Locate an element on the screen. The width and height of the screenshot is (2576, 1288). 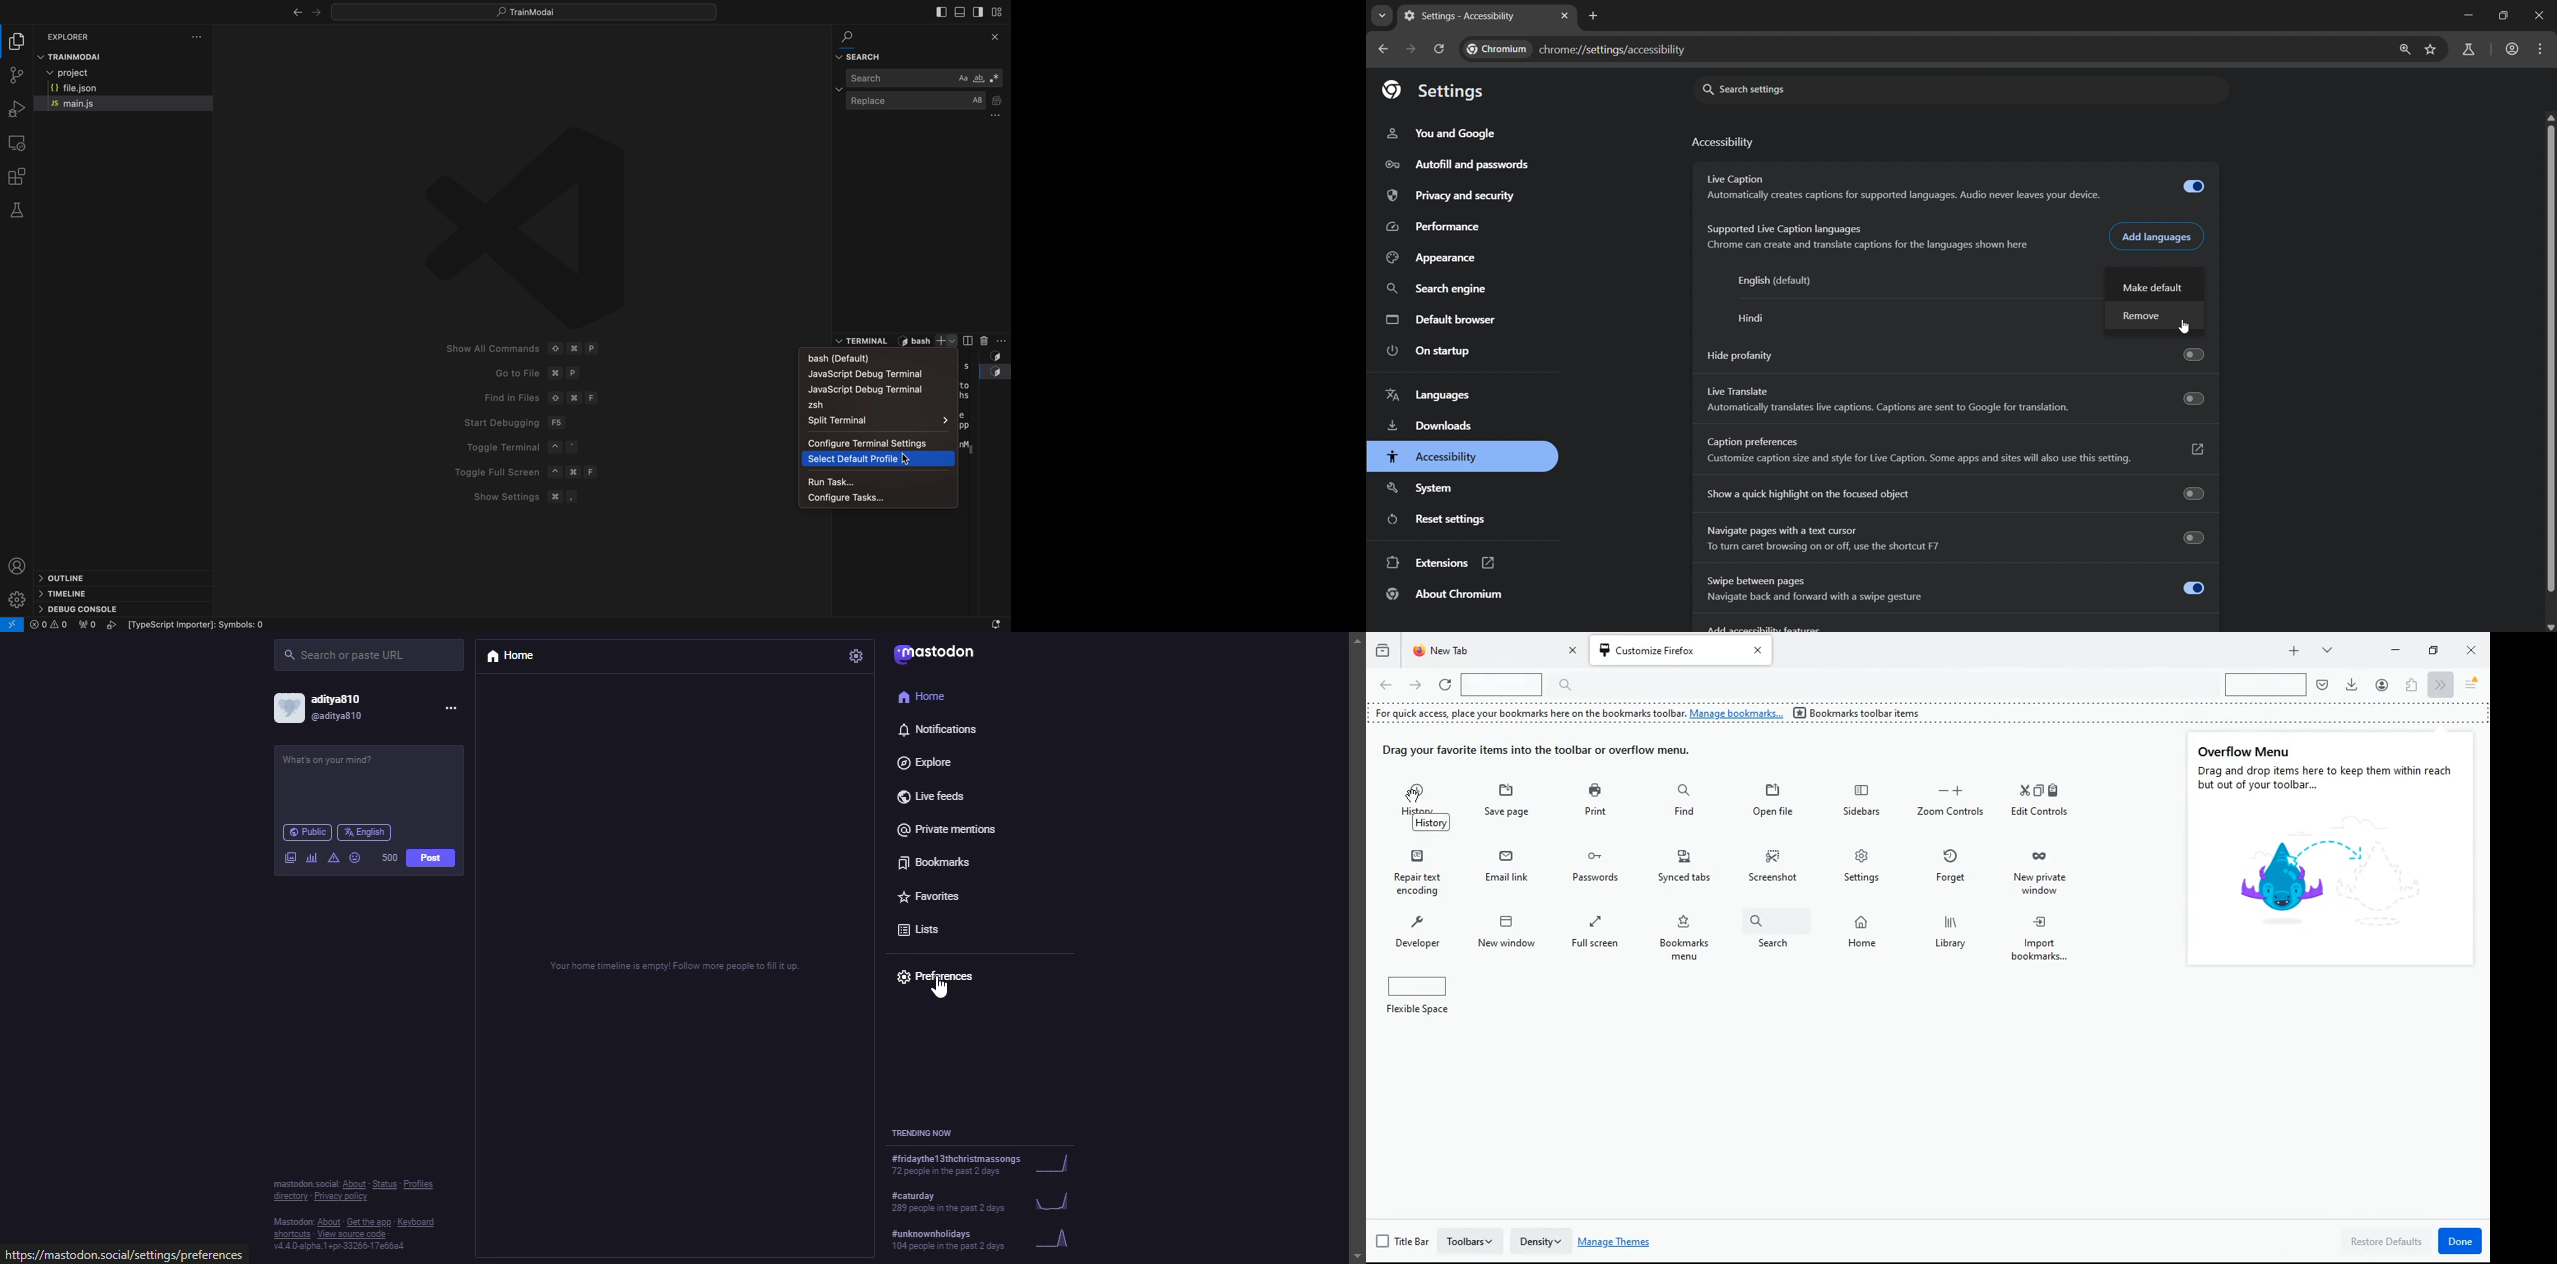
Toggle Terminal is located at coordinates (518, 448).